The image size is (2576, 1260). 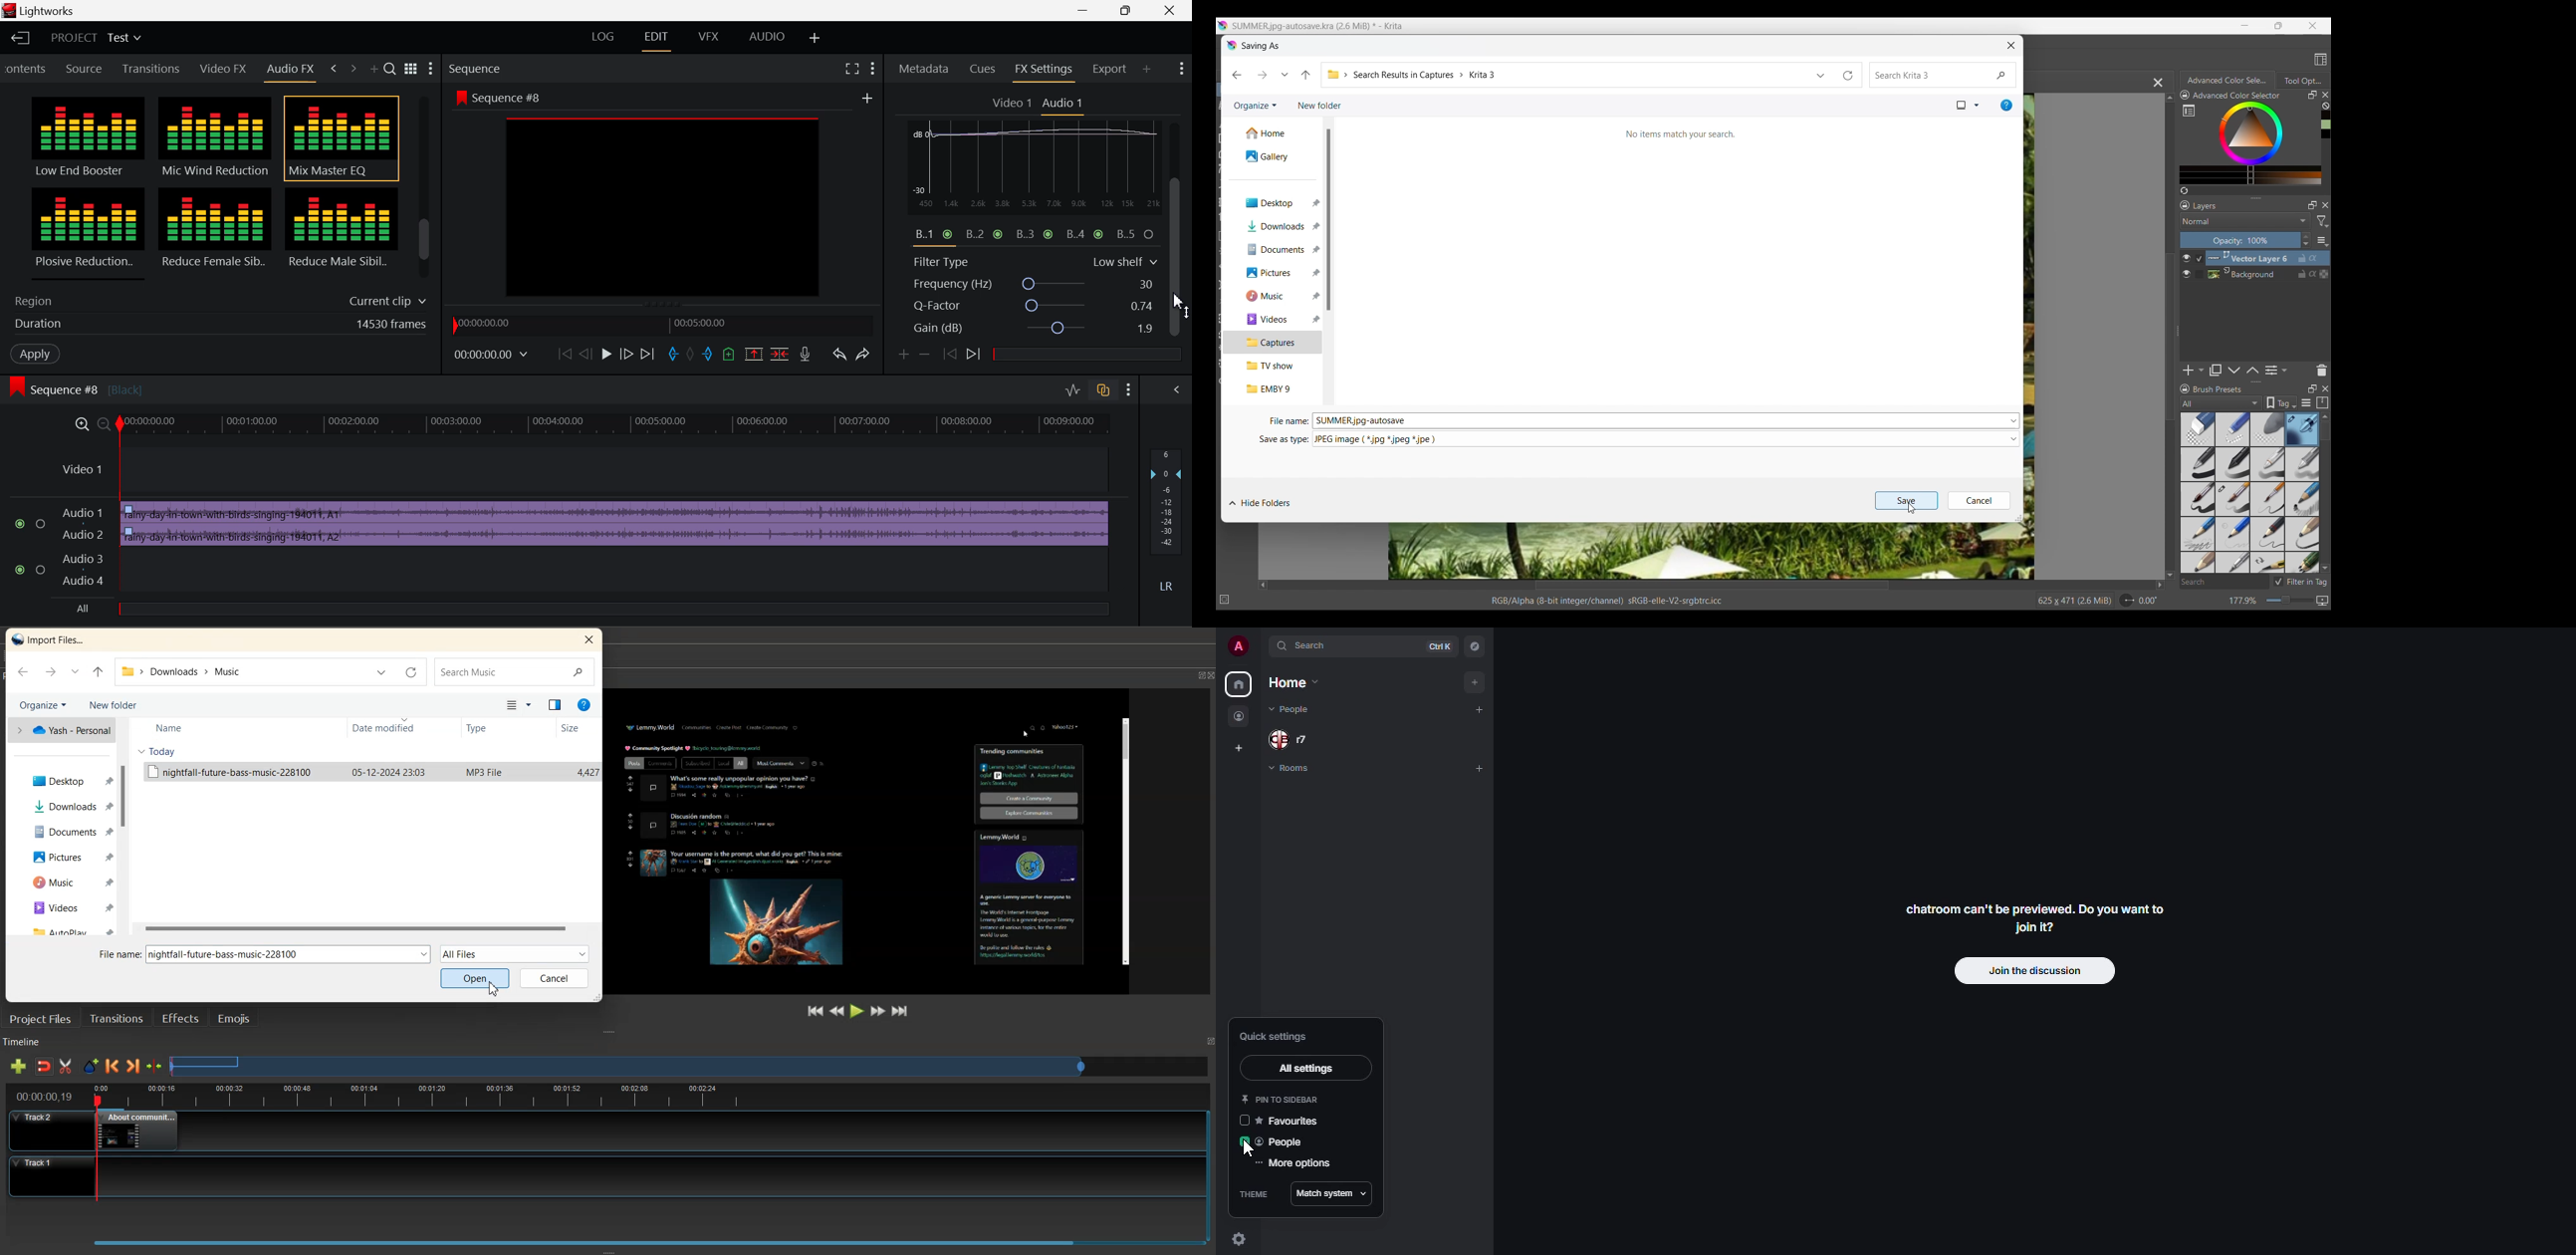 What do you see at coordinates (1132, 10) in the screenshot?
I see `Minimize` at bounding box center [1132, 10].